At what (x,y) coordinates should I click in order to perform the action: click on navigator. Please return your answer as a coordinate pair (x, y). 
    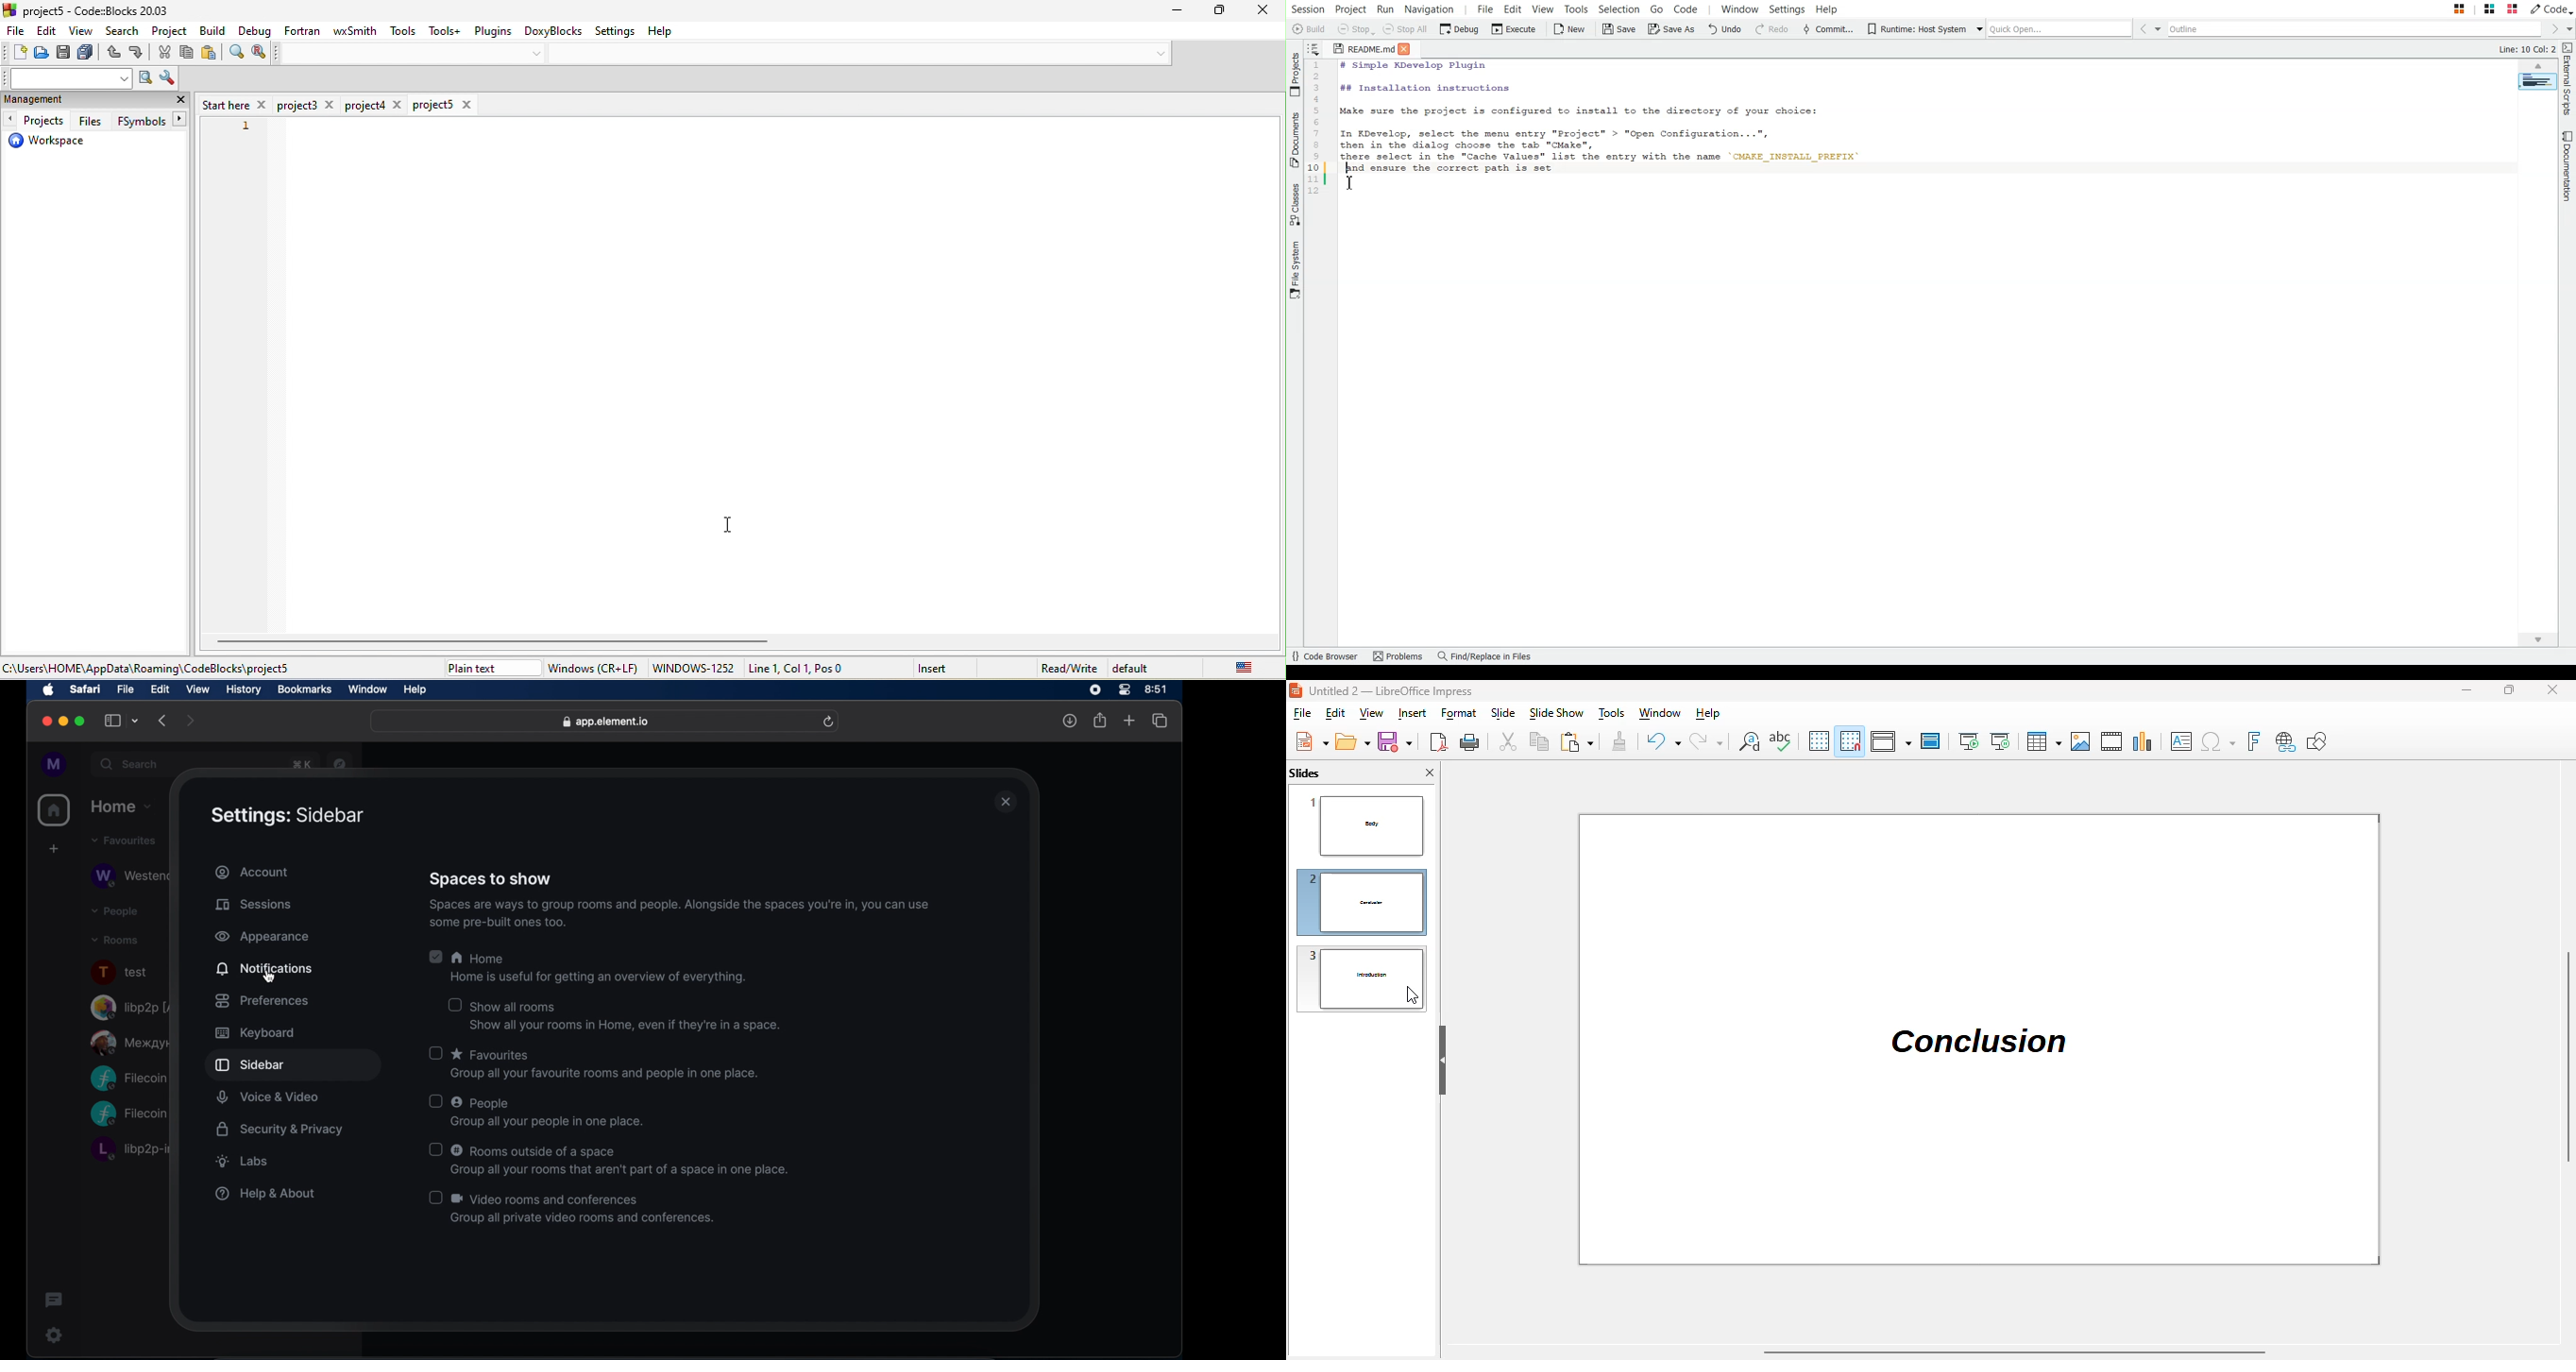
    Looking at the image, I should click on (341, 762).